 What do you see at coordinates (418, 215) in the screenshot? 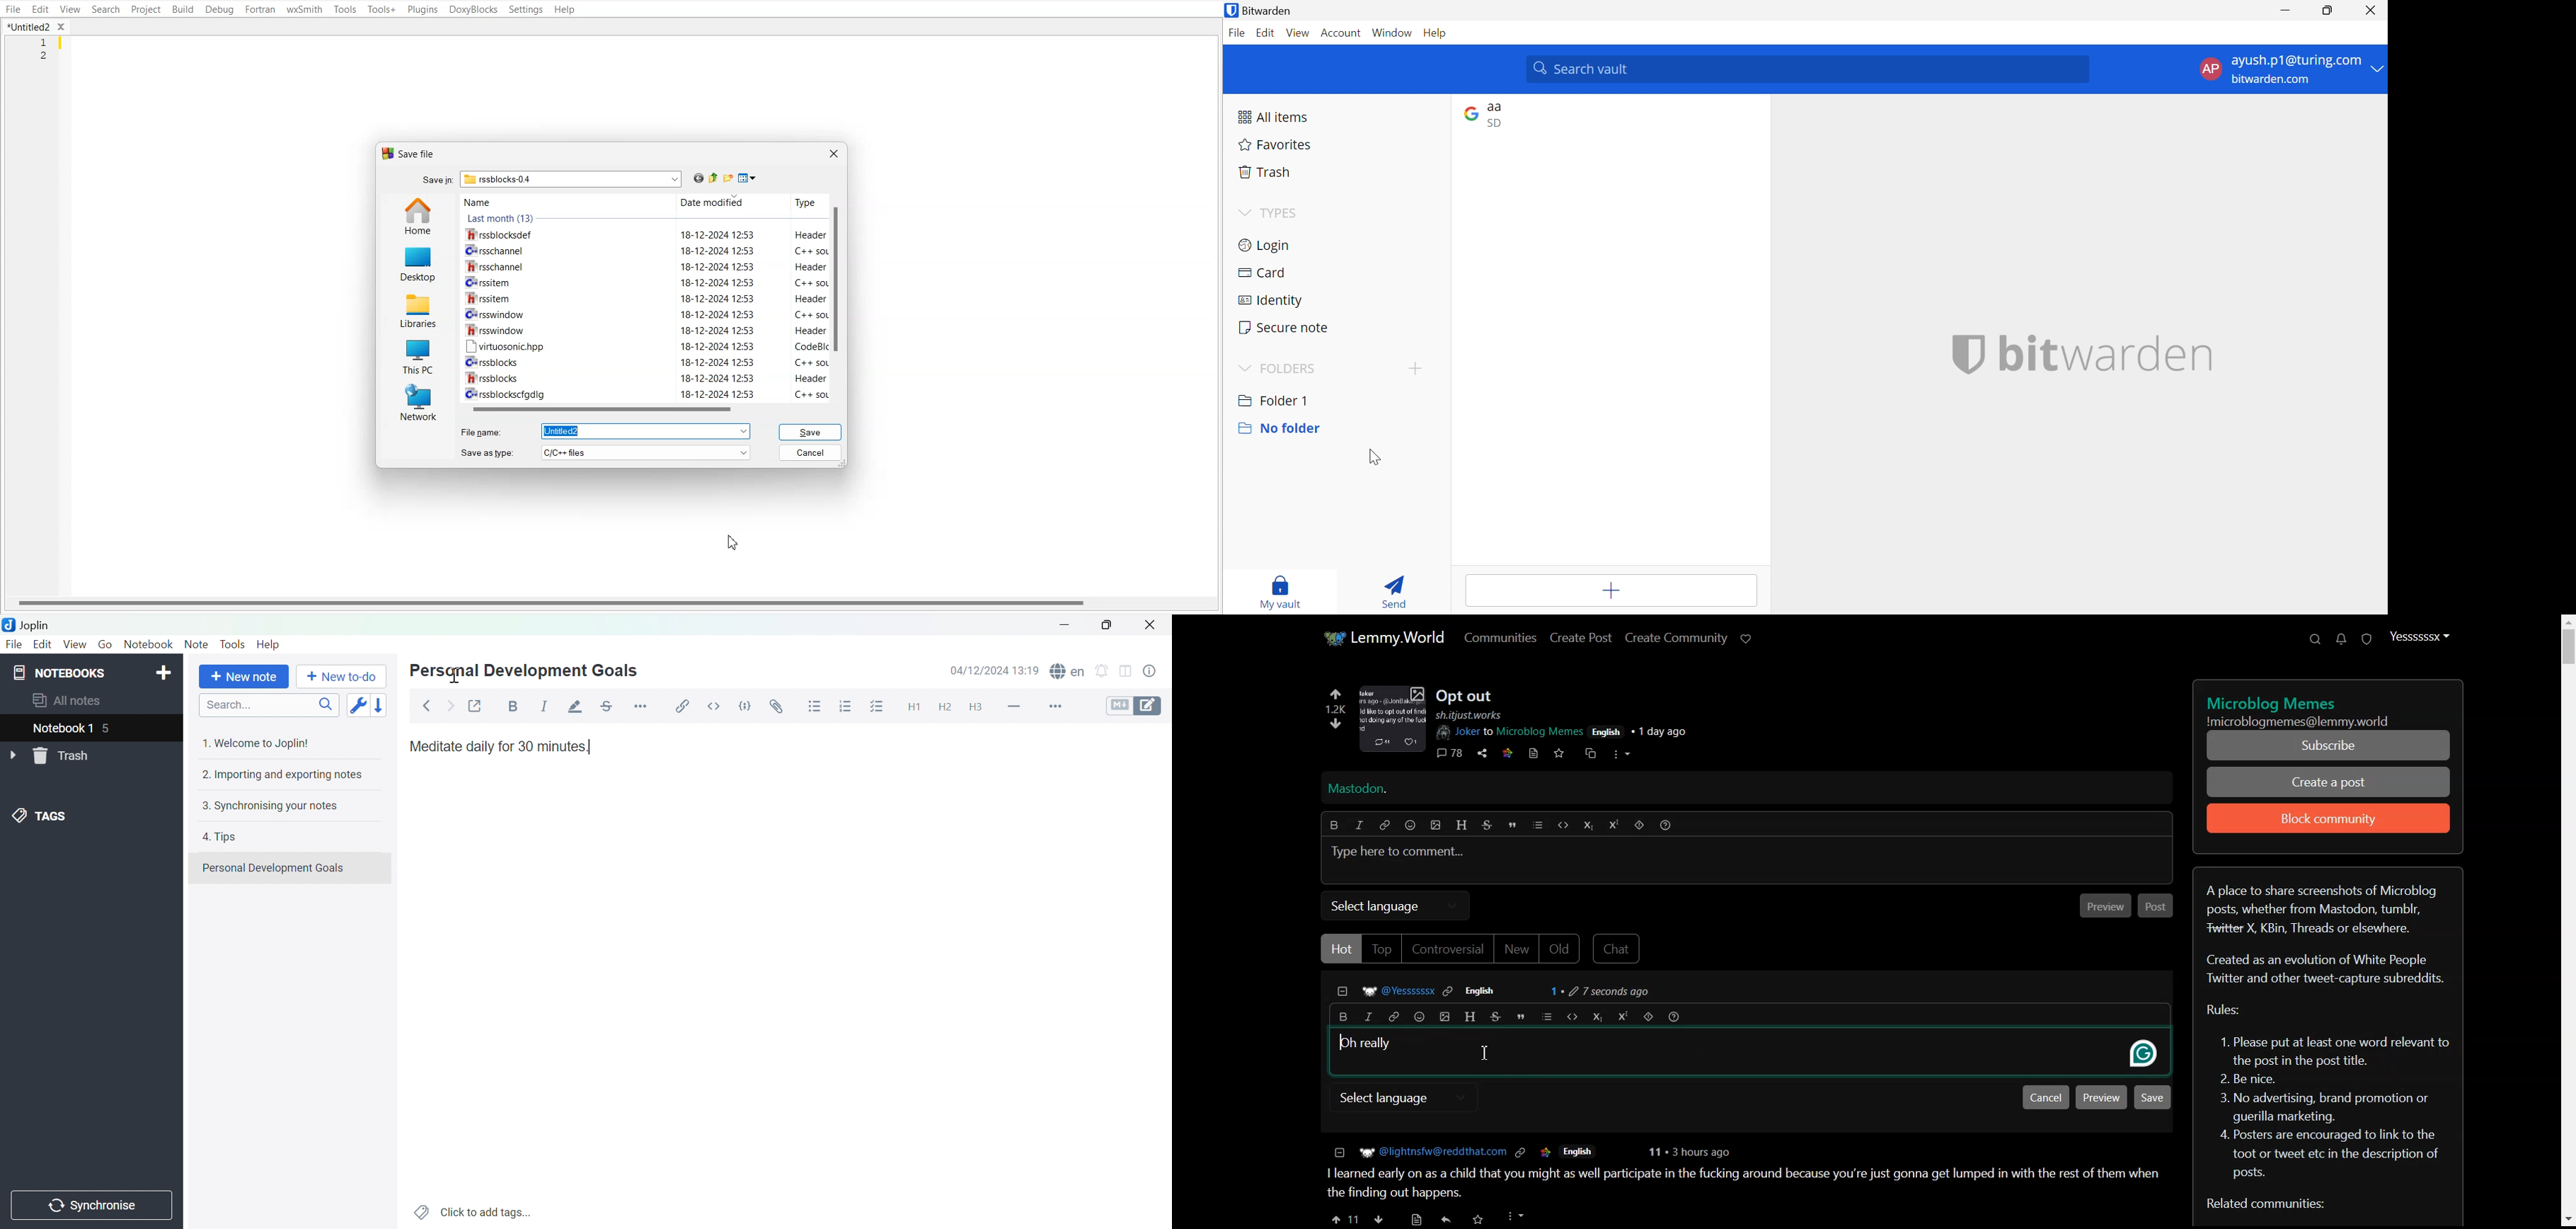
I see `Home` at bounding box center [418, 215].